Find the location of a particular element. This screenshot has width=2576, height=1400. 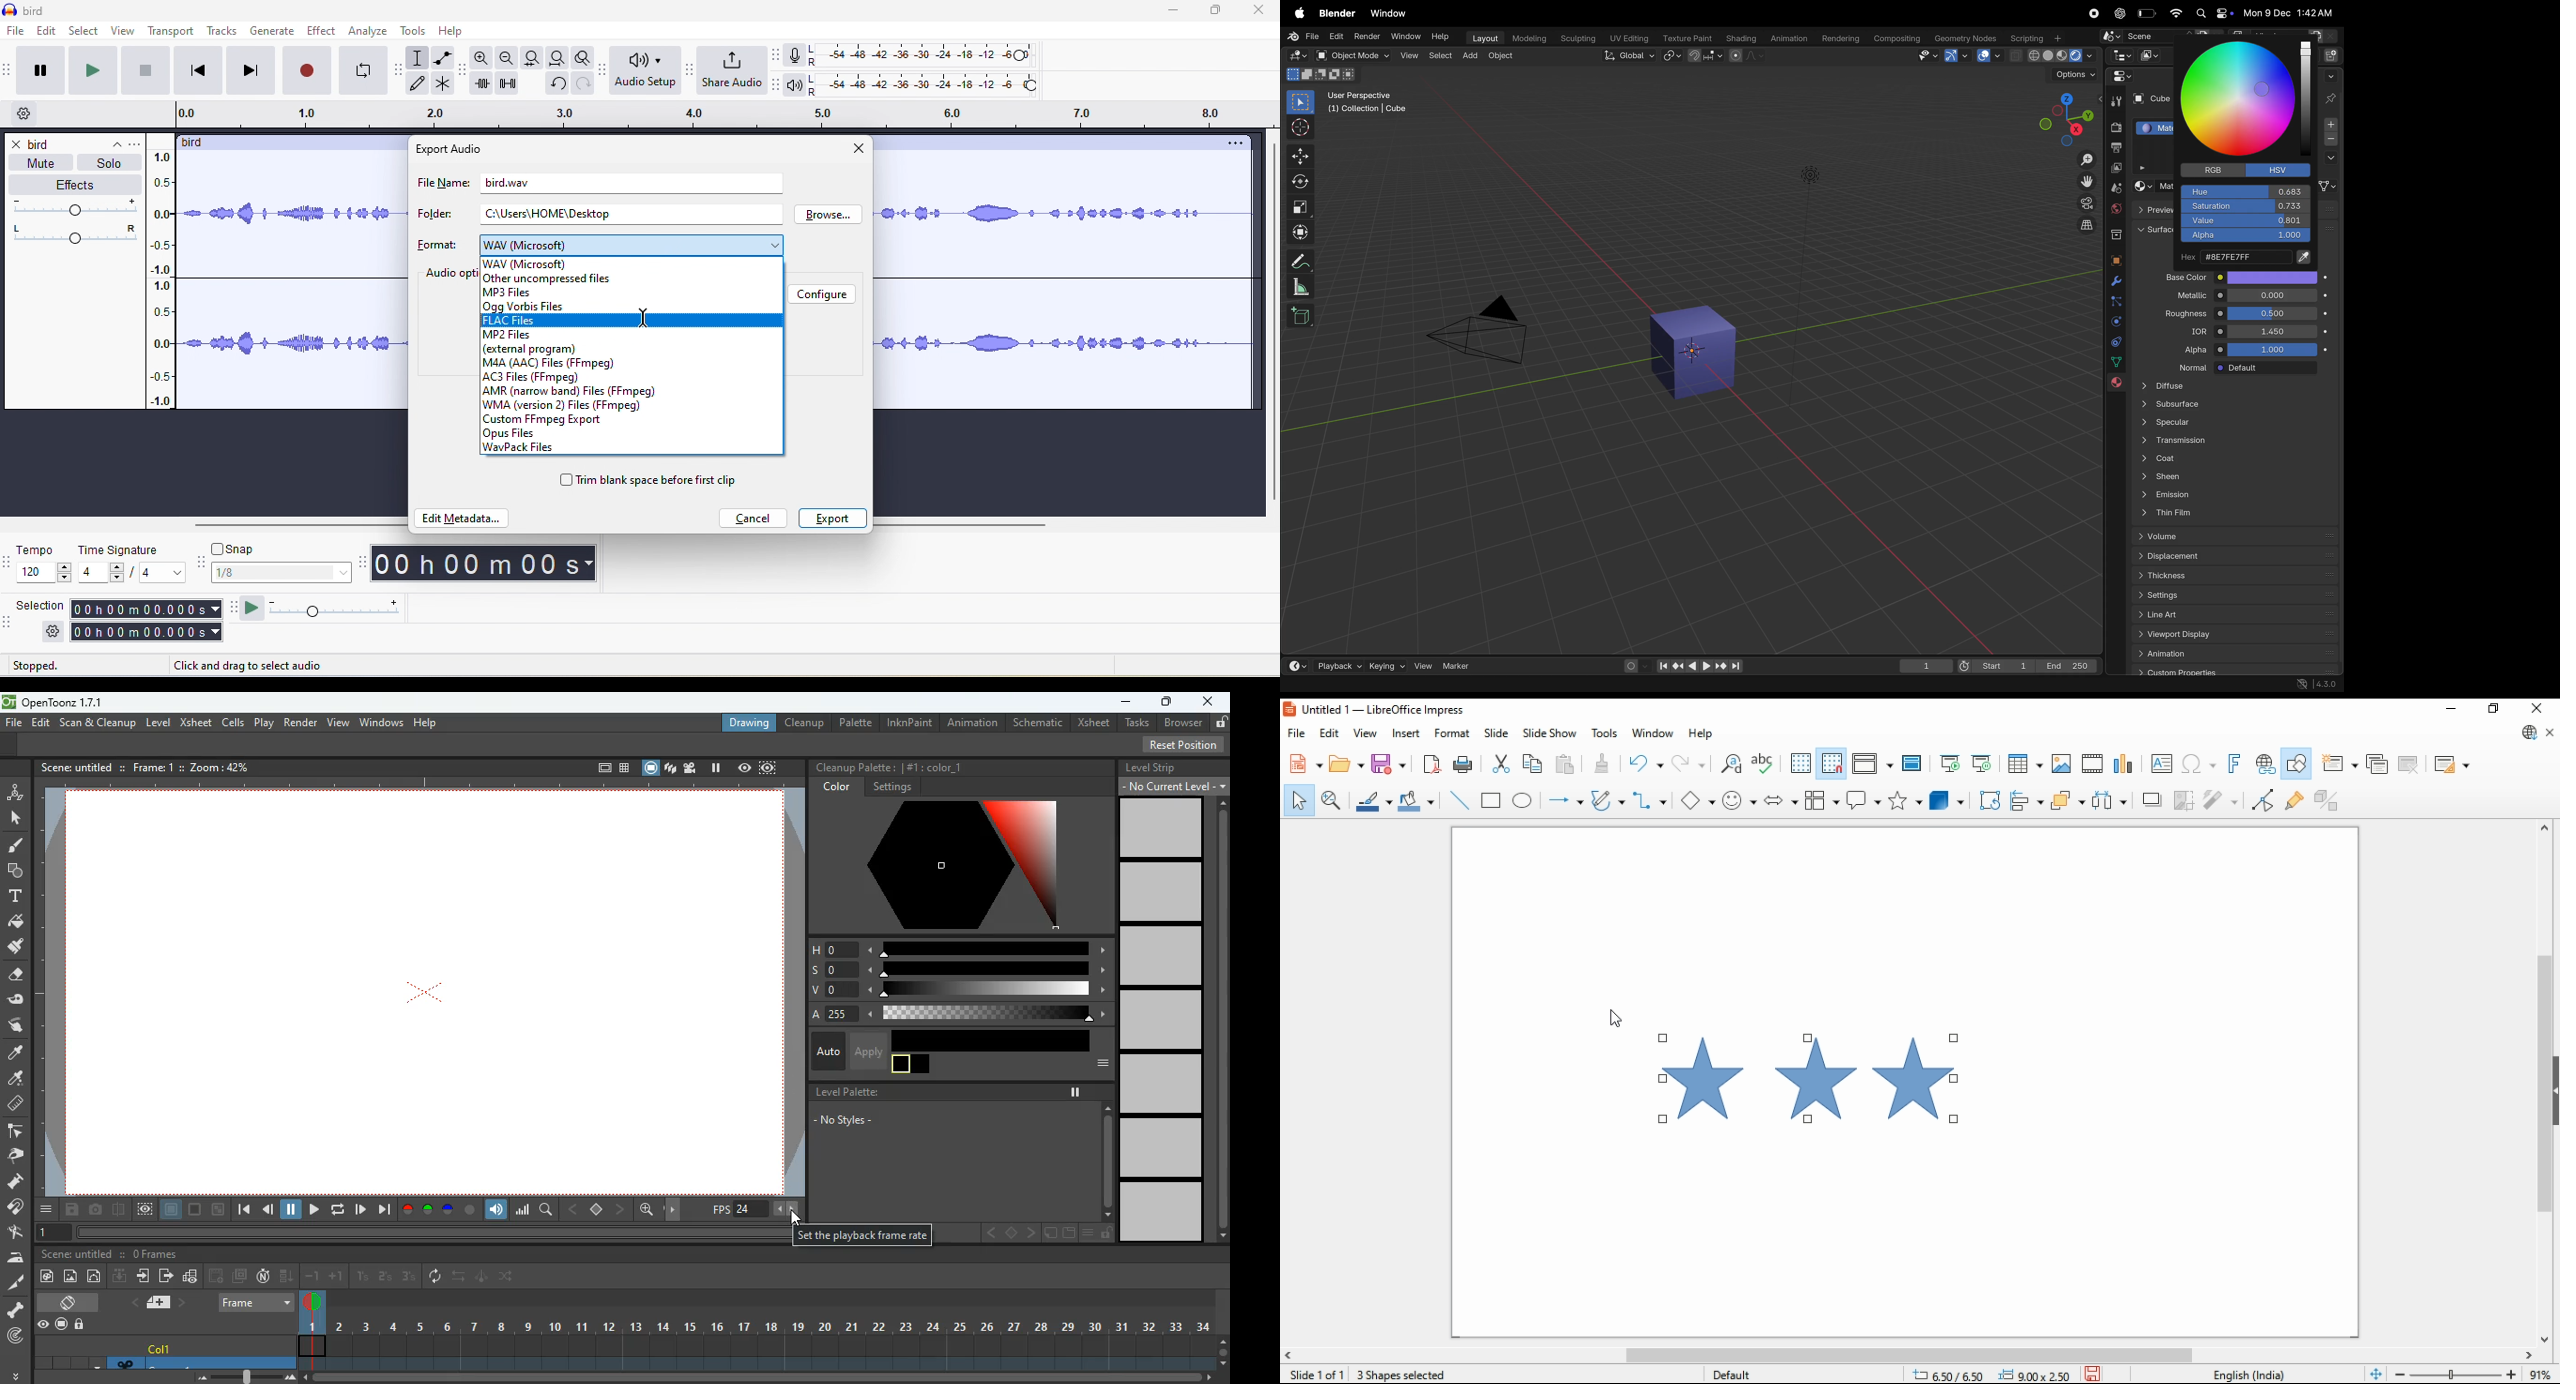

opus files is located at coordinates (524, 434).